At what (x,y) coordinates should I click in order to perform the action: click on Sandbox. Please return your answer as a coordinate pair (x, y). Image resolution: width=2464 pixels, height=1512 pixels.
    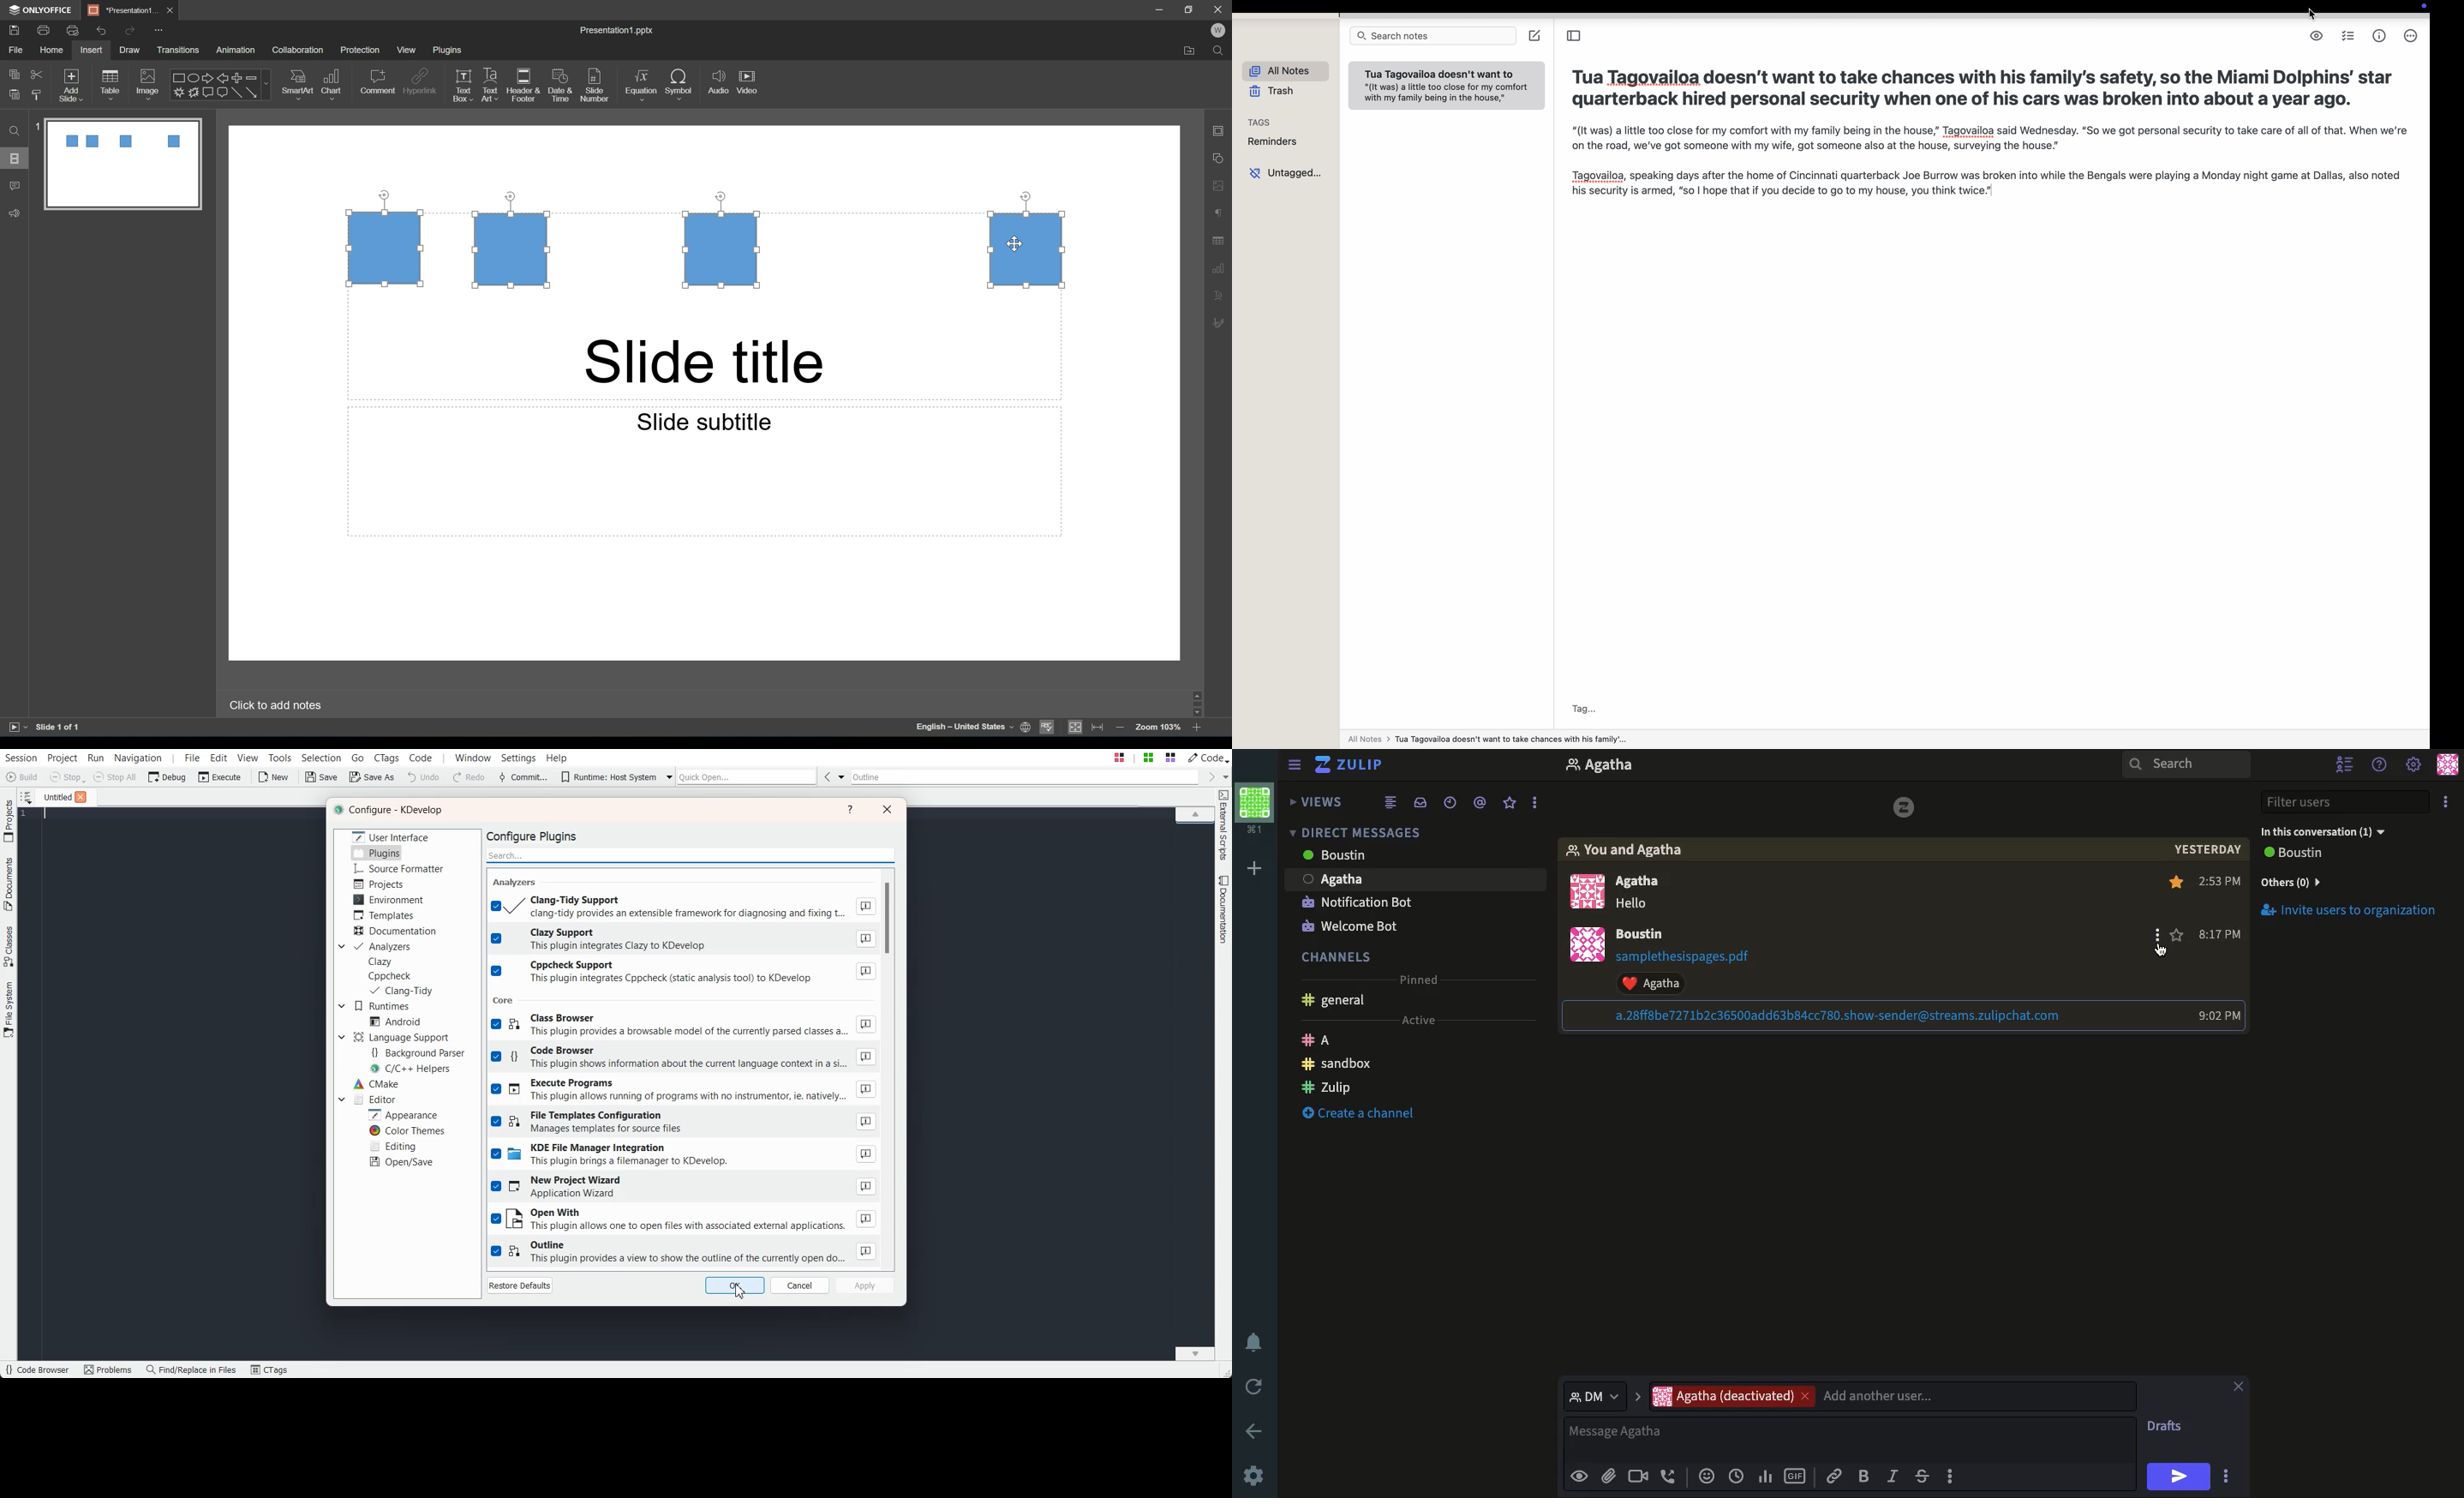
    Looking at the image, I should click on (1338, 1064).